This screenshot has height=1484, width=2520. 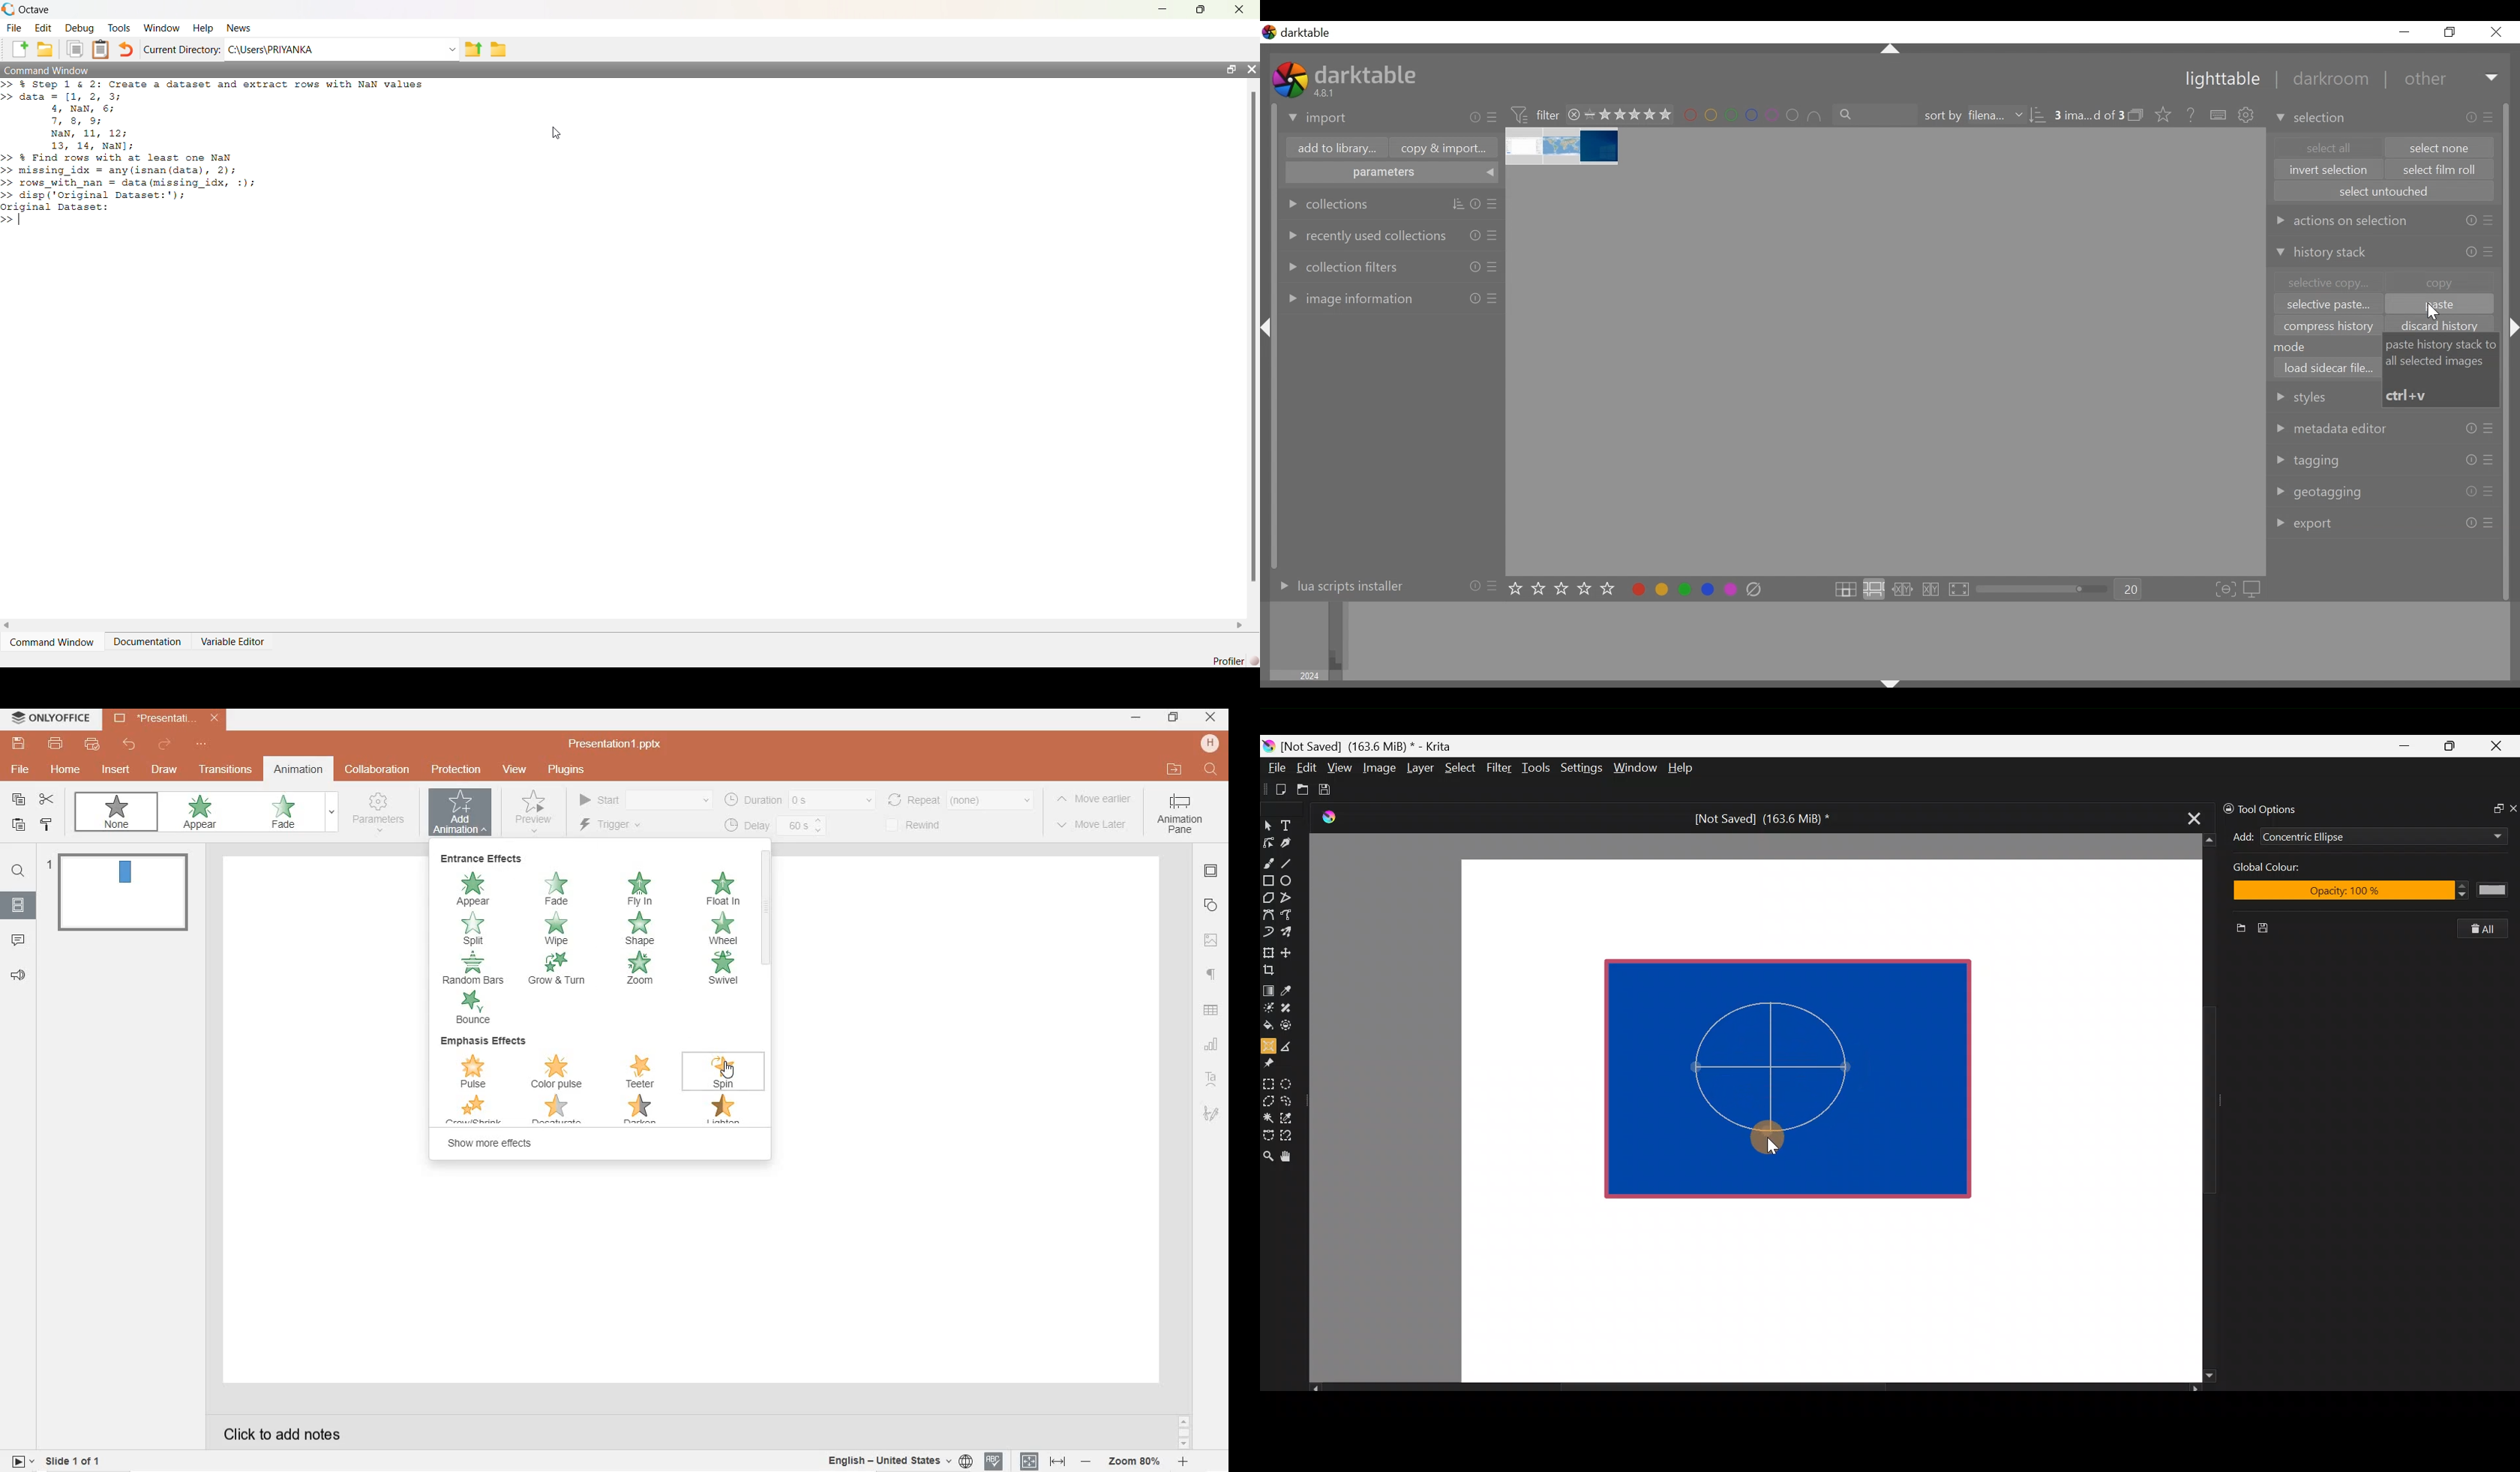 What do you see at coordinates (1269, 842) in the screenshot?
I see `Edit shapes tool` at bounding box center [1269, 842].